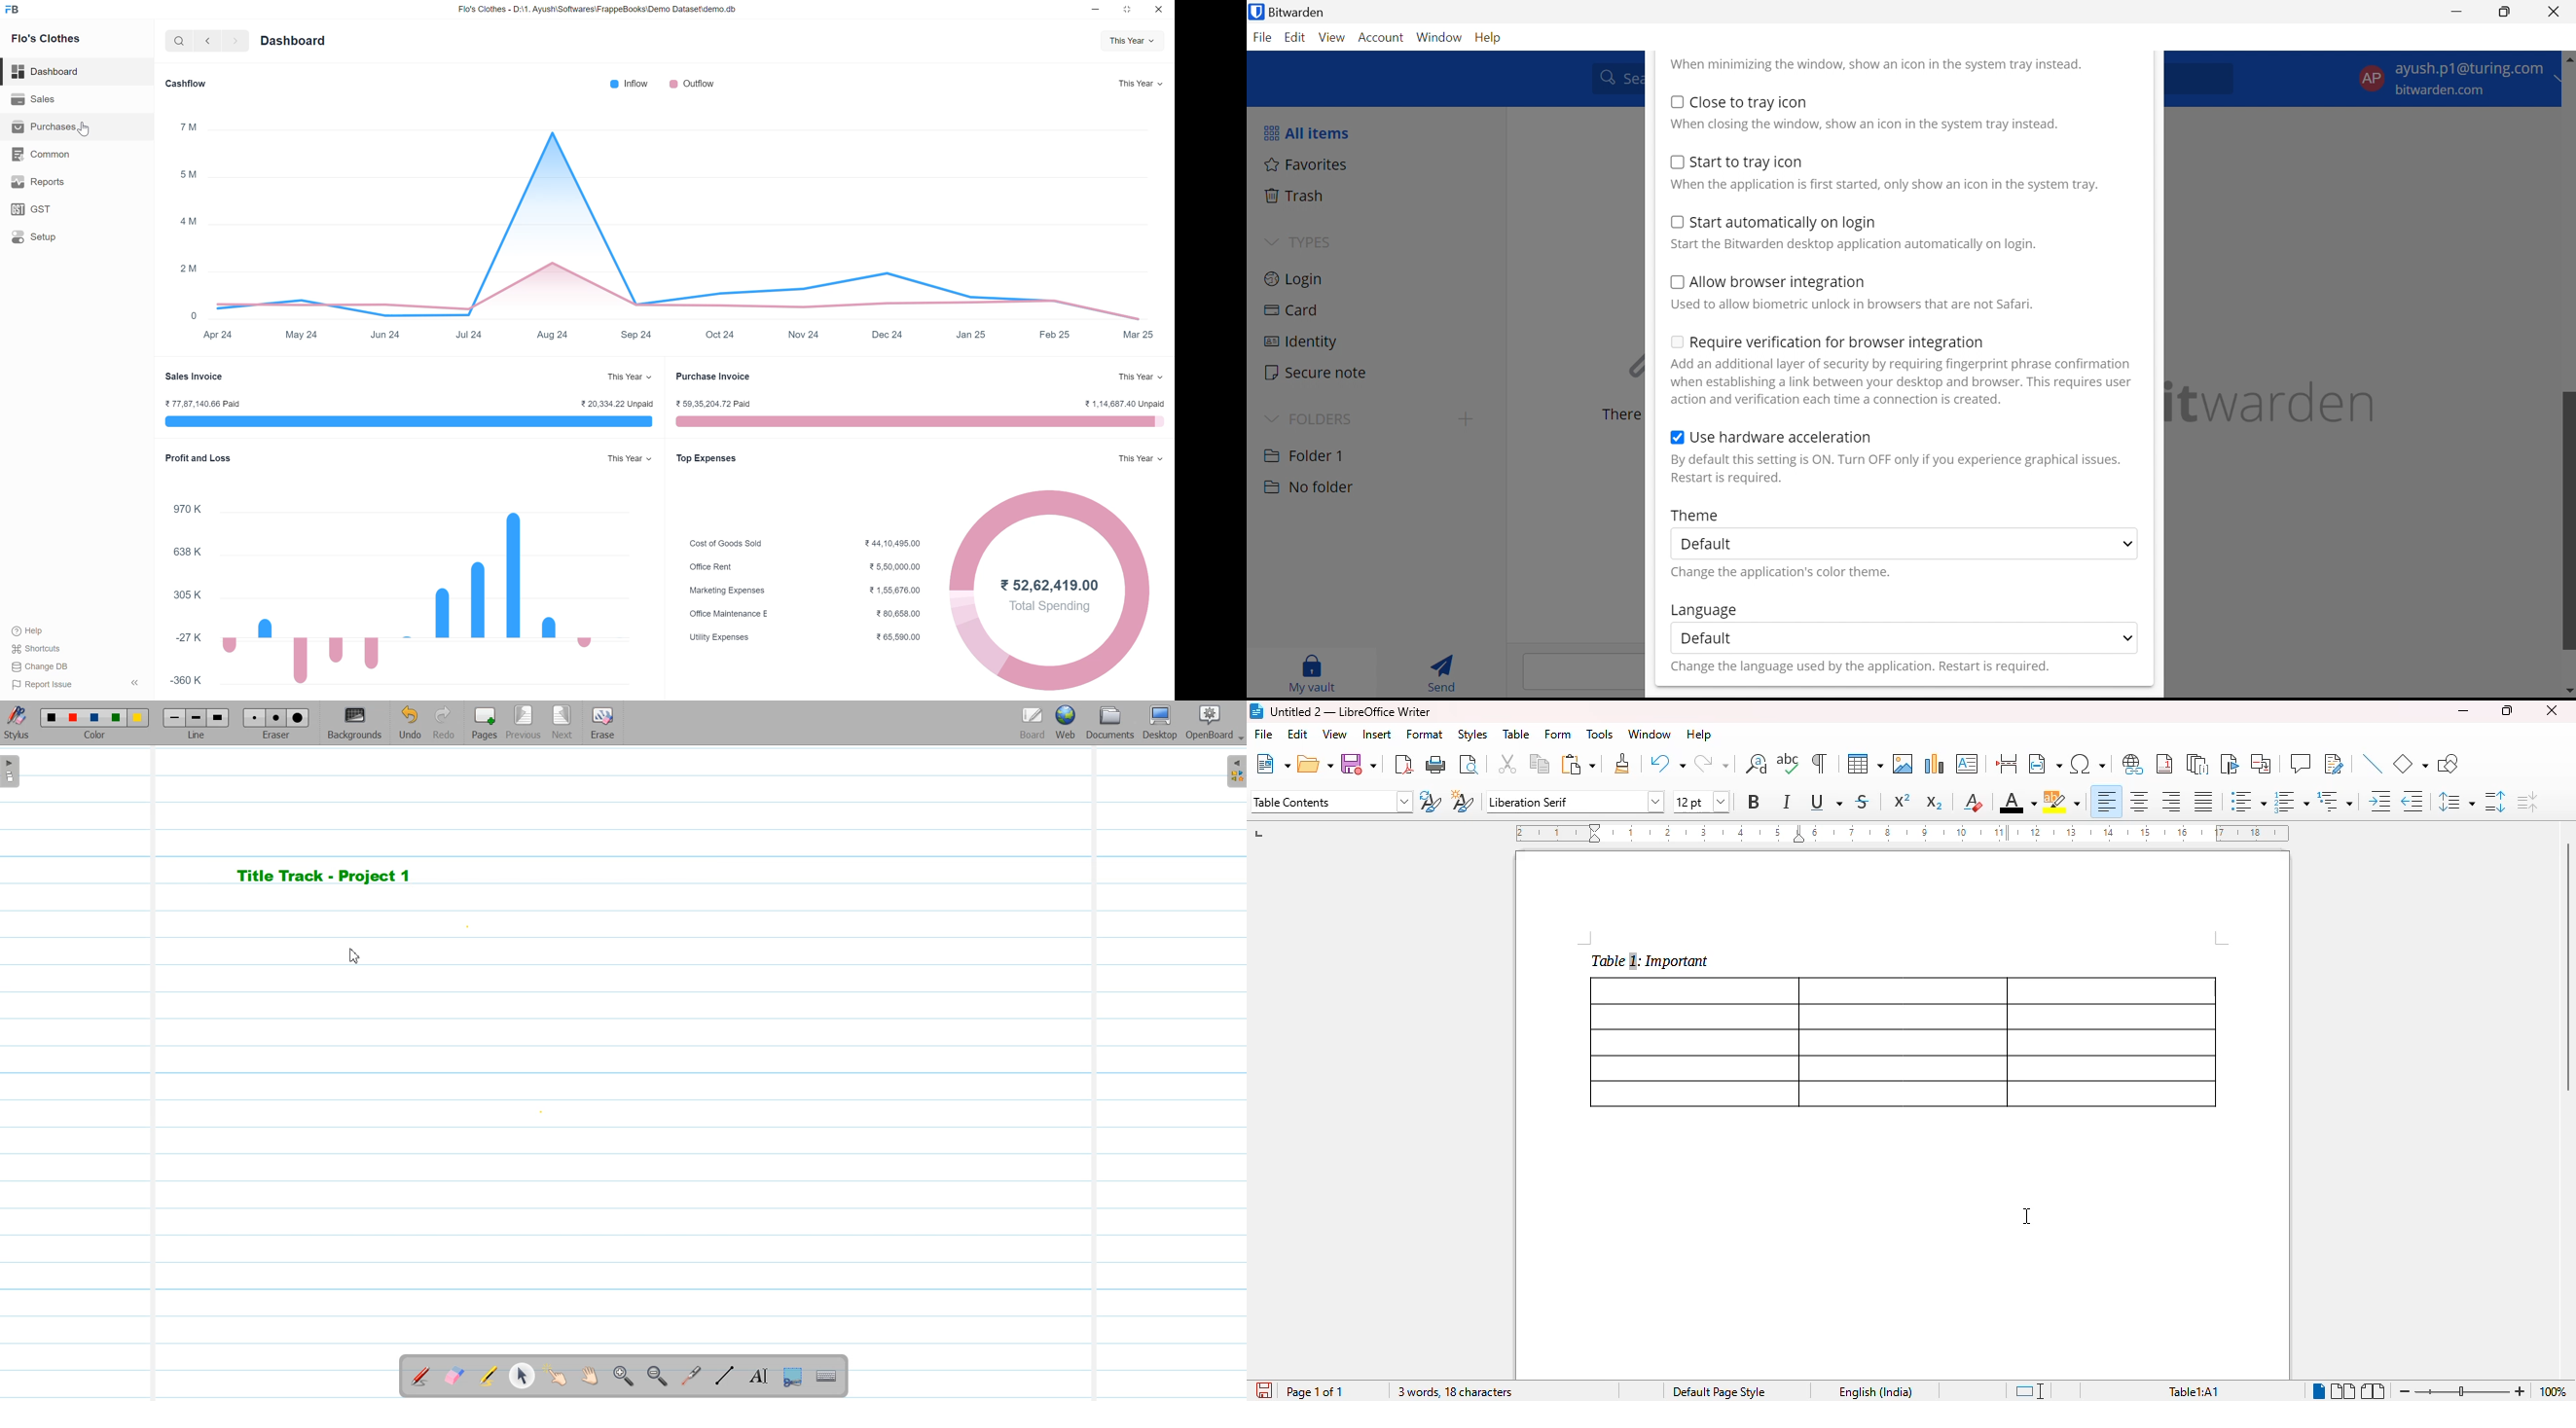 The image size is (2576, 1428). Describe the element at coordinates (409, 422) in the screenshot. I see `blue progress bar` at that location.